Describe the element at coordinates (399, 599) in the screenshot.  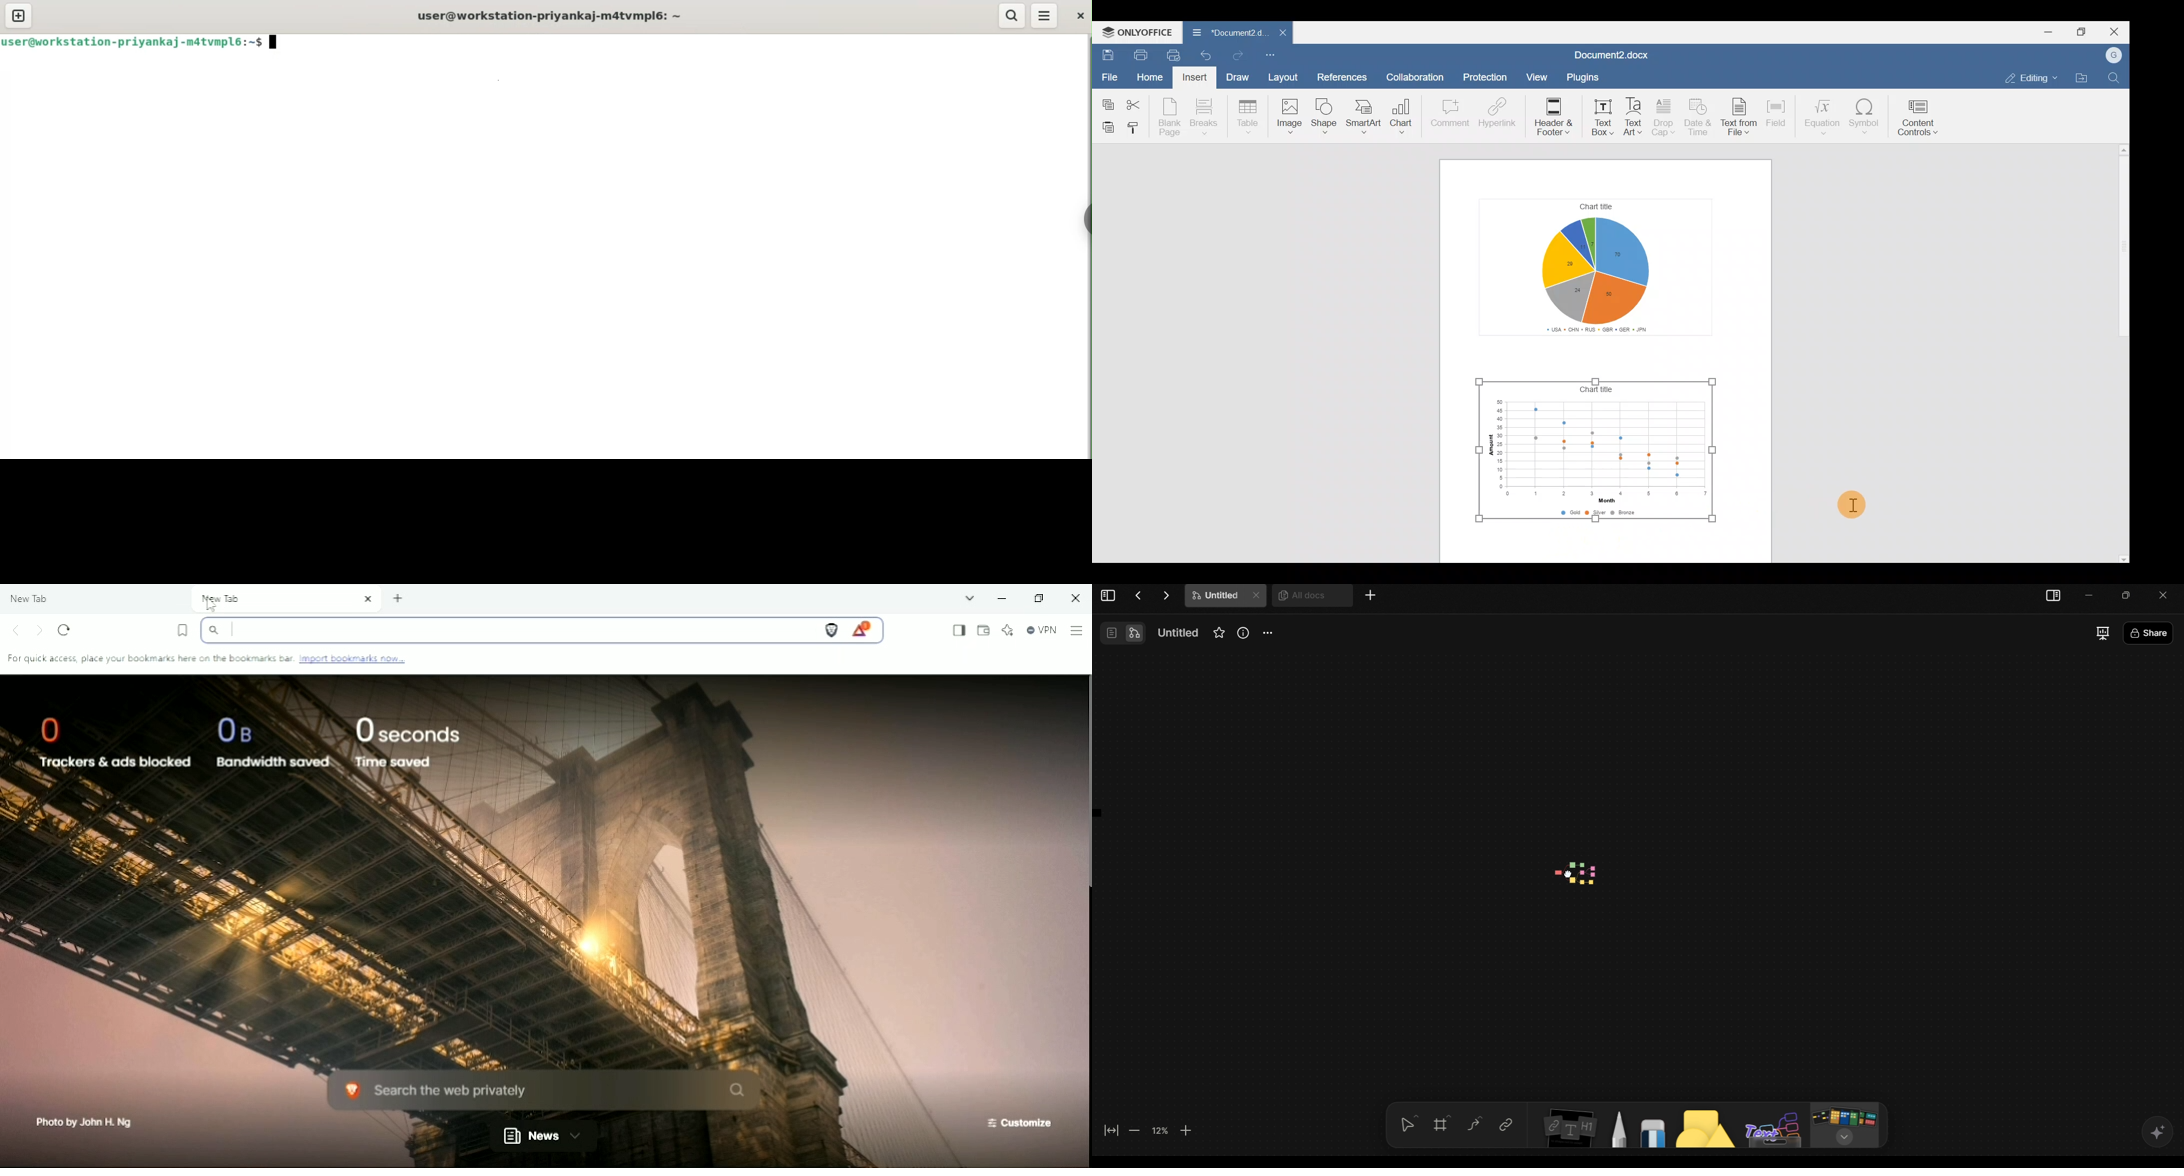
I see `New tab` at that location.